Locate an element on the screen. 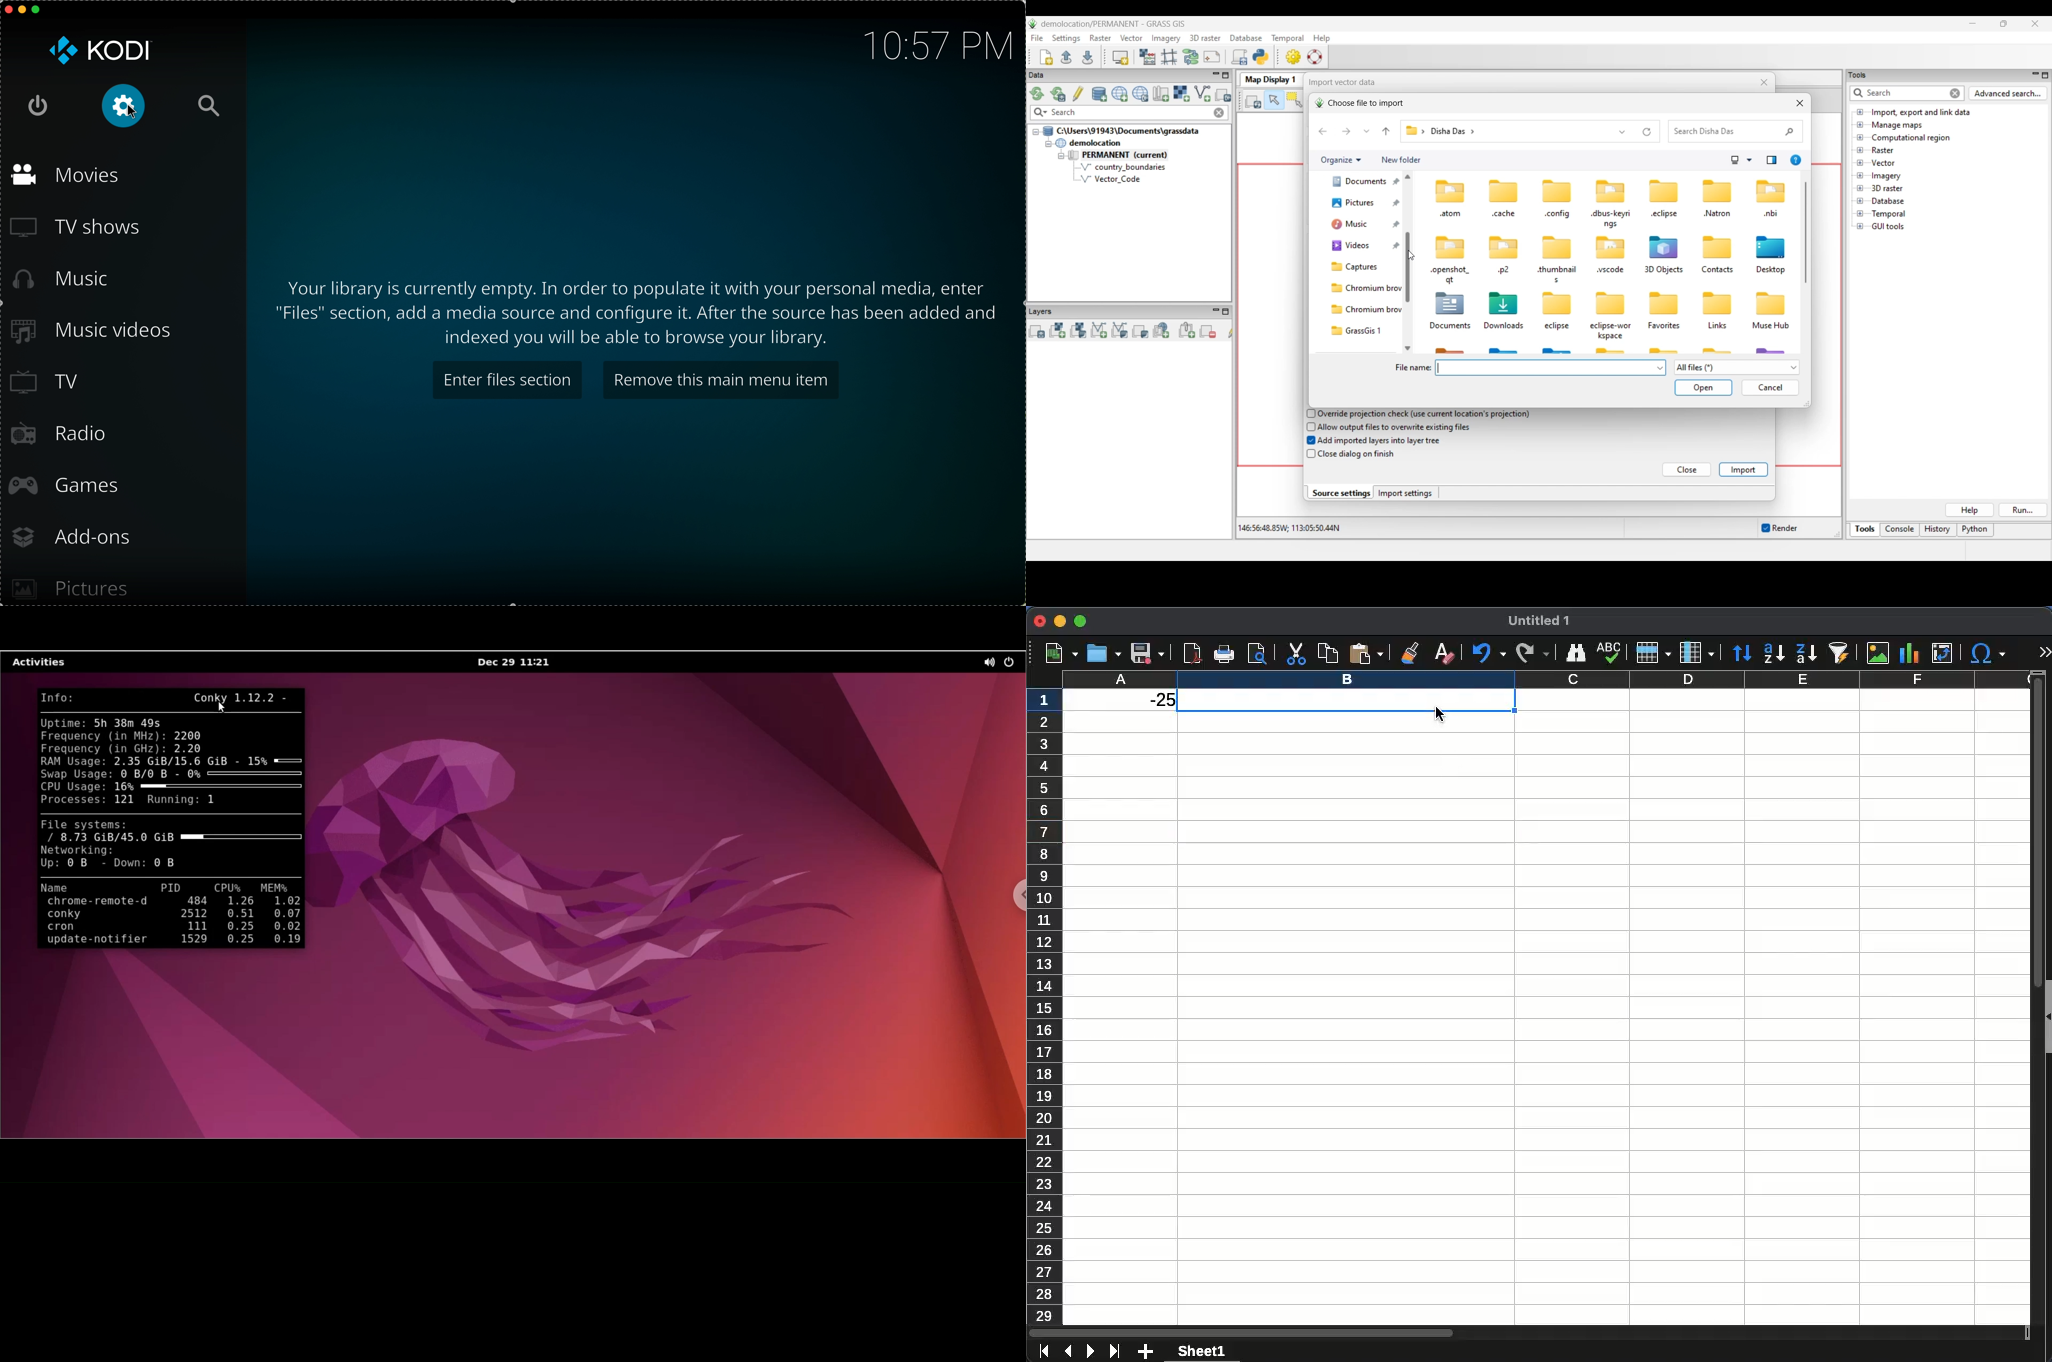  autofilter is located at coordinates (1842, 653).